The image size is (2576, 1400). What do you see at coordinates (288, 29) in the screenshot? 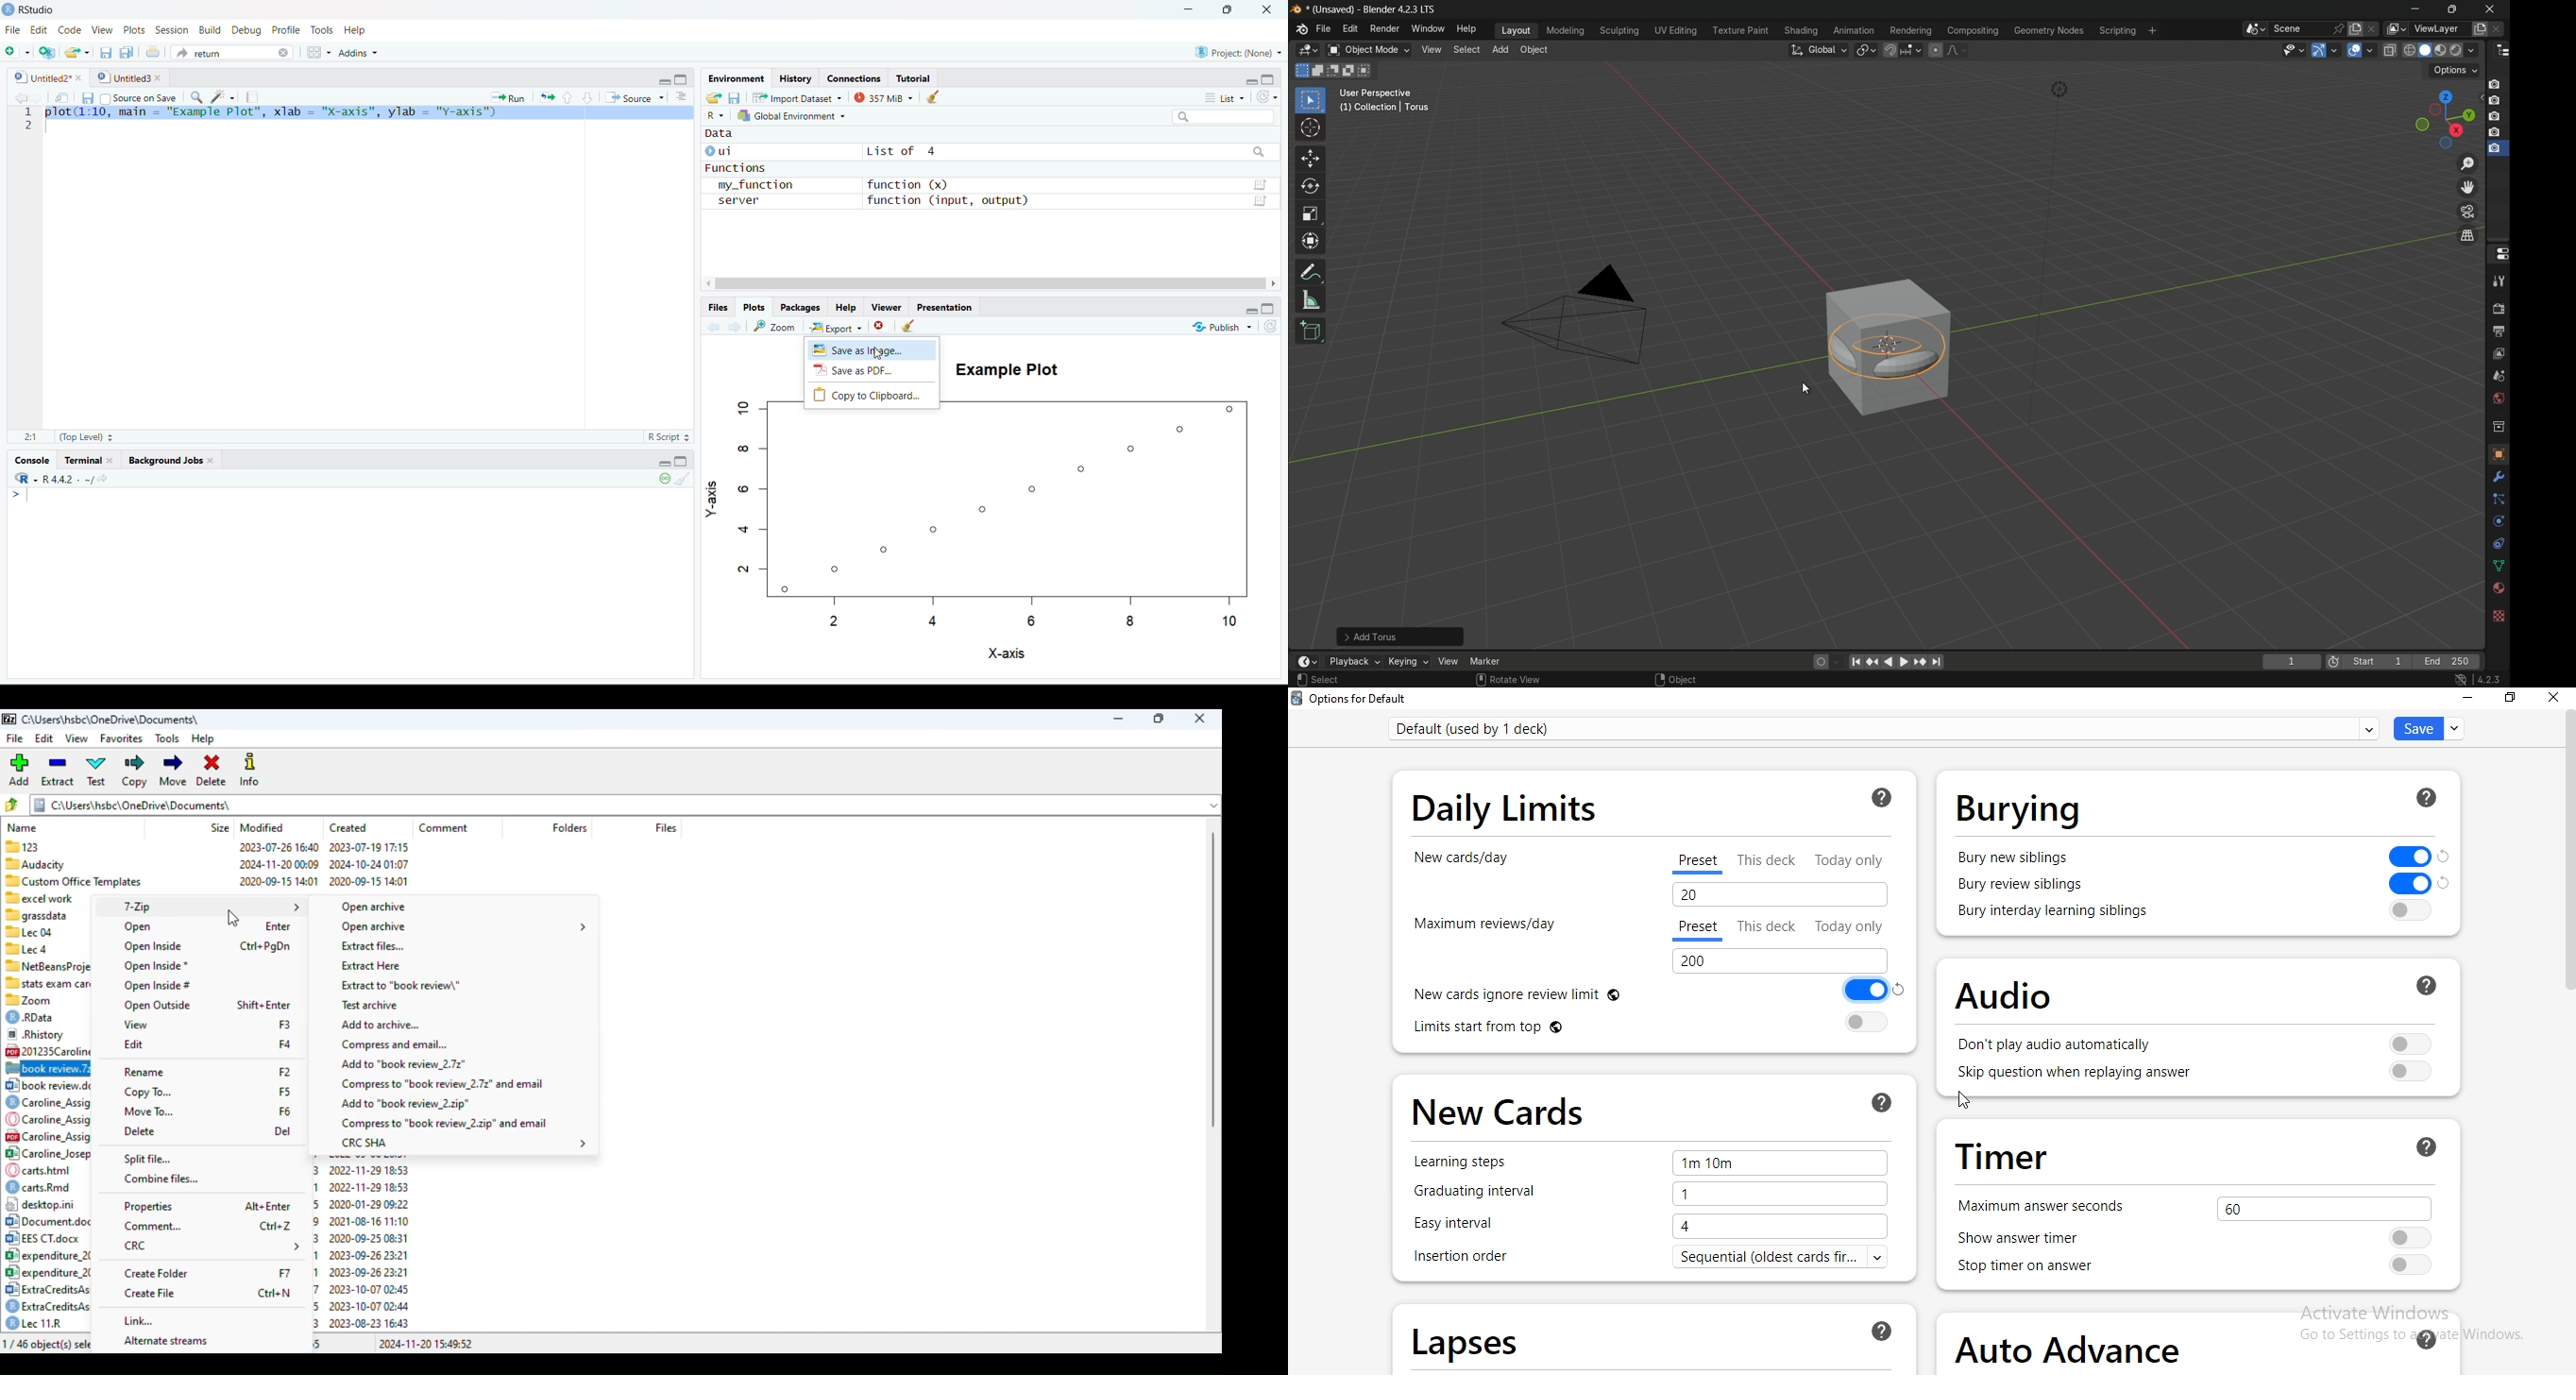
I see `Profile` at bounding box center [288, 29].